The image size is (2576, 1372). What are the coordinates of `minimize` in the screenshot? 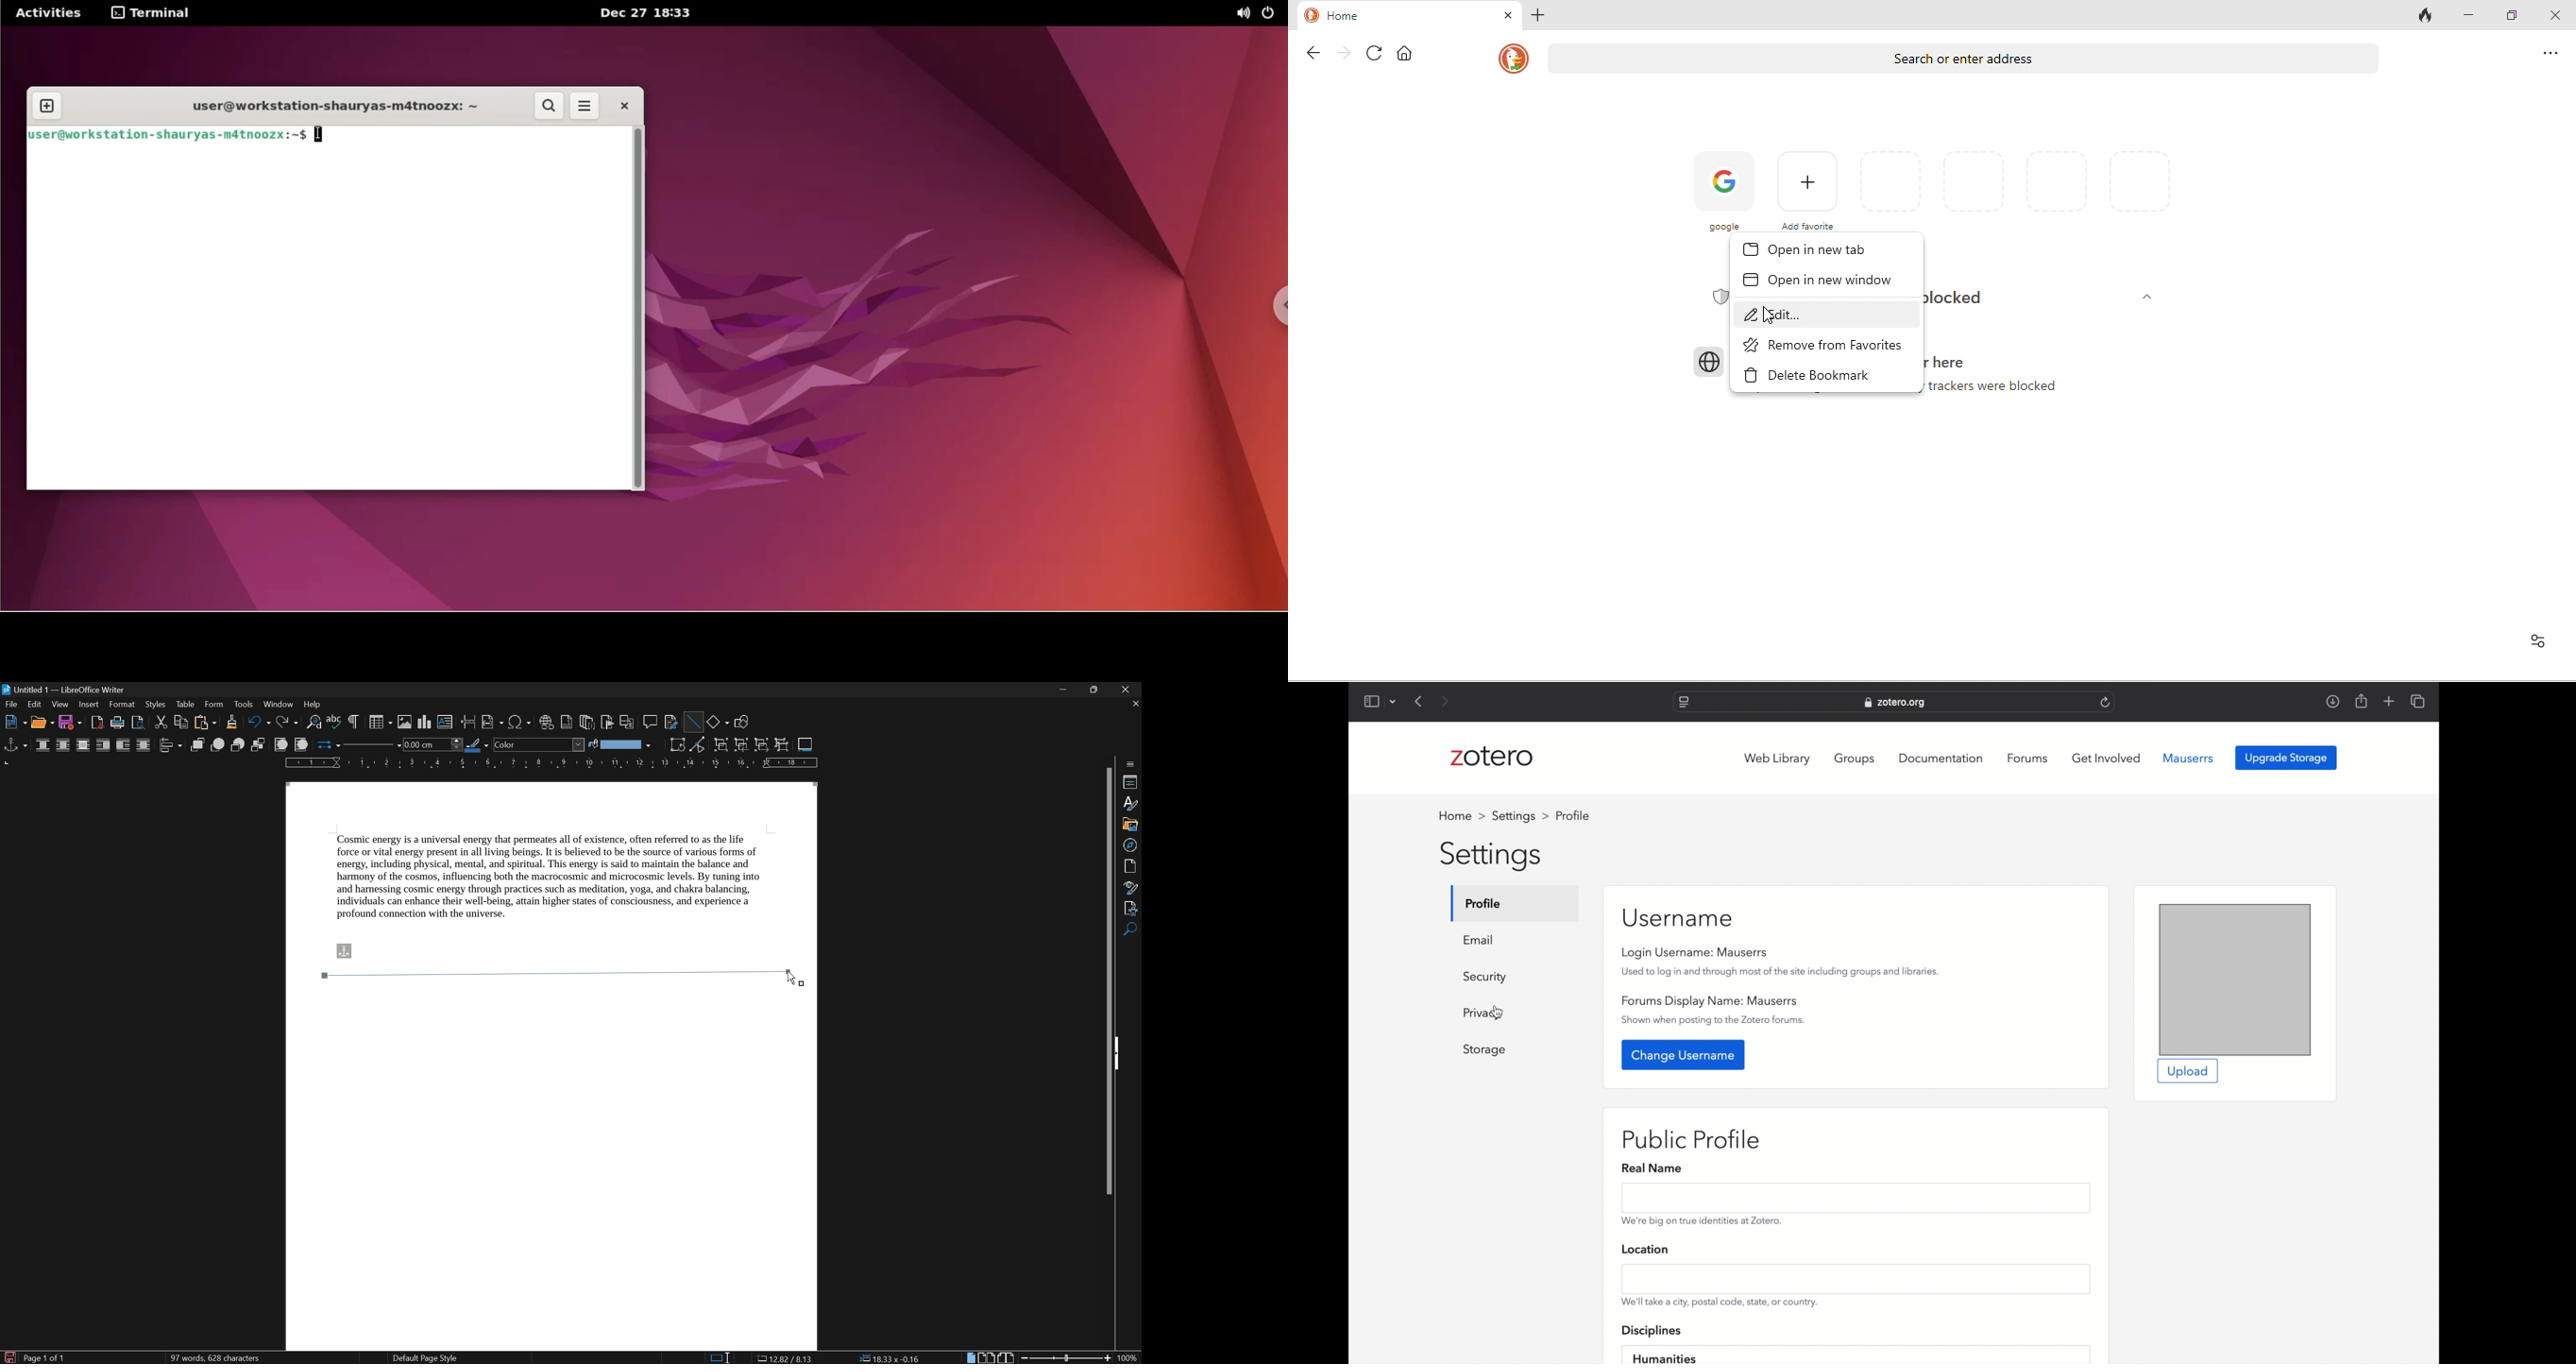 It's located at (2466, 15).